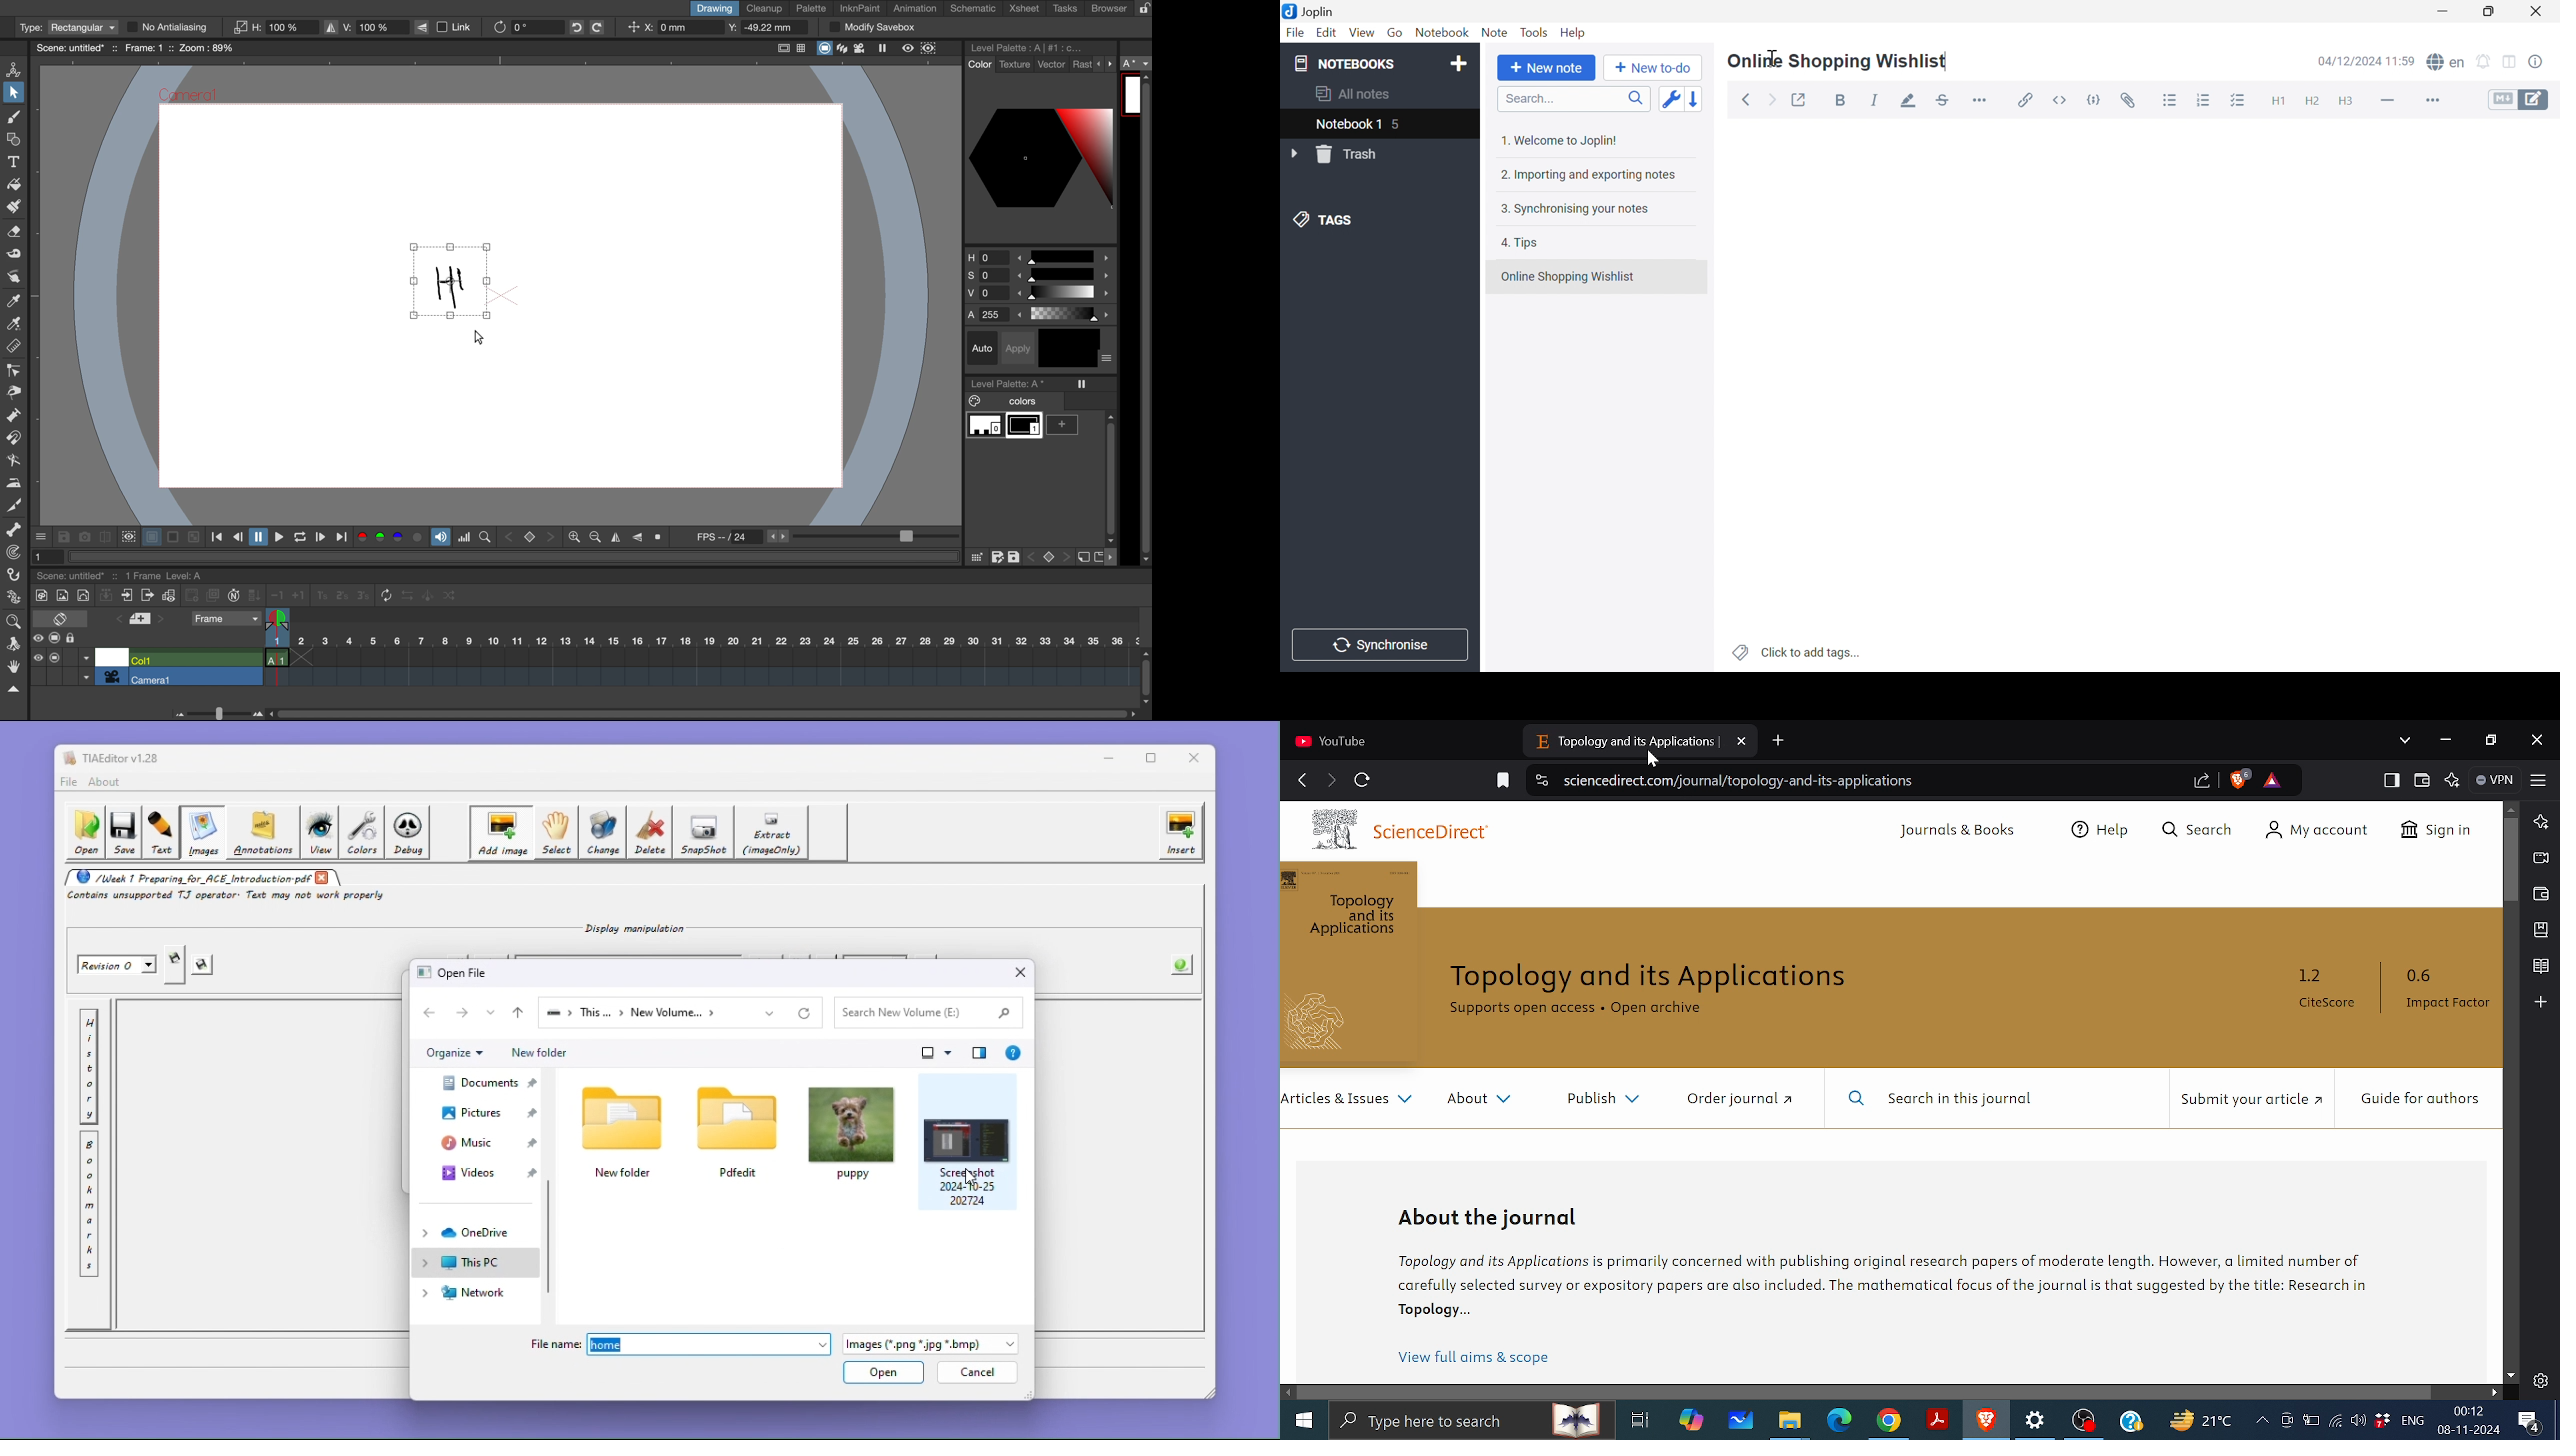  Describe the element at coordinates (2541, 894) in the screenshot. I see `Wallet` at that location.